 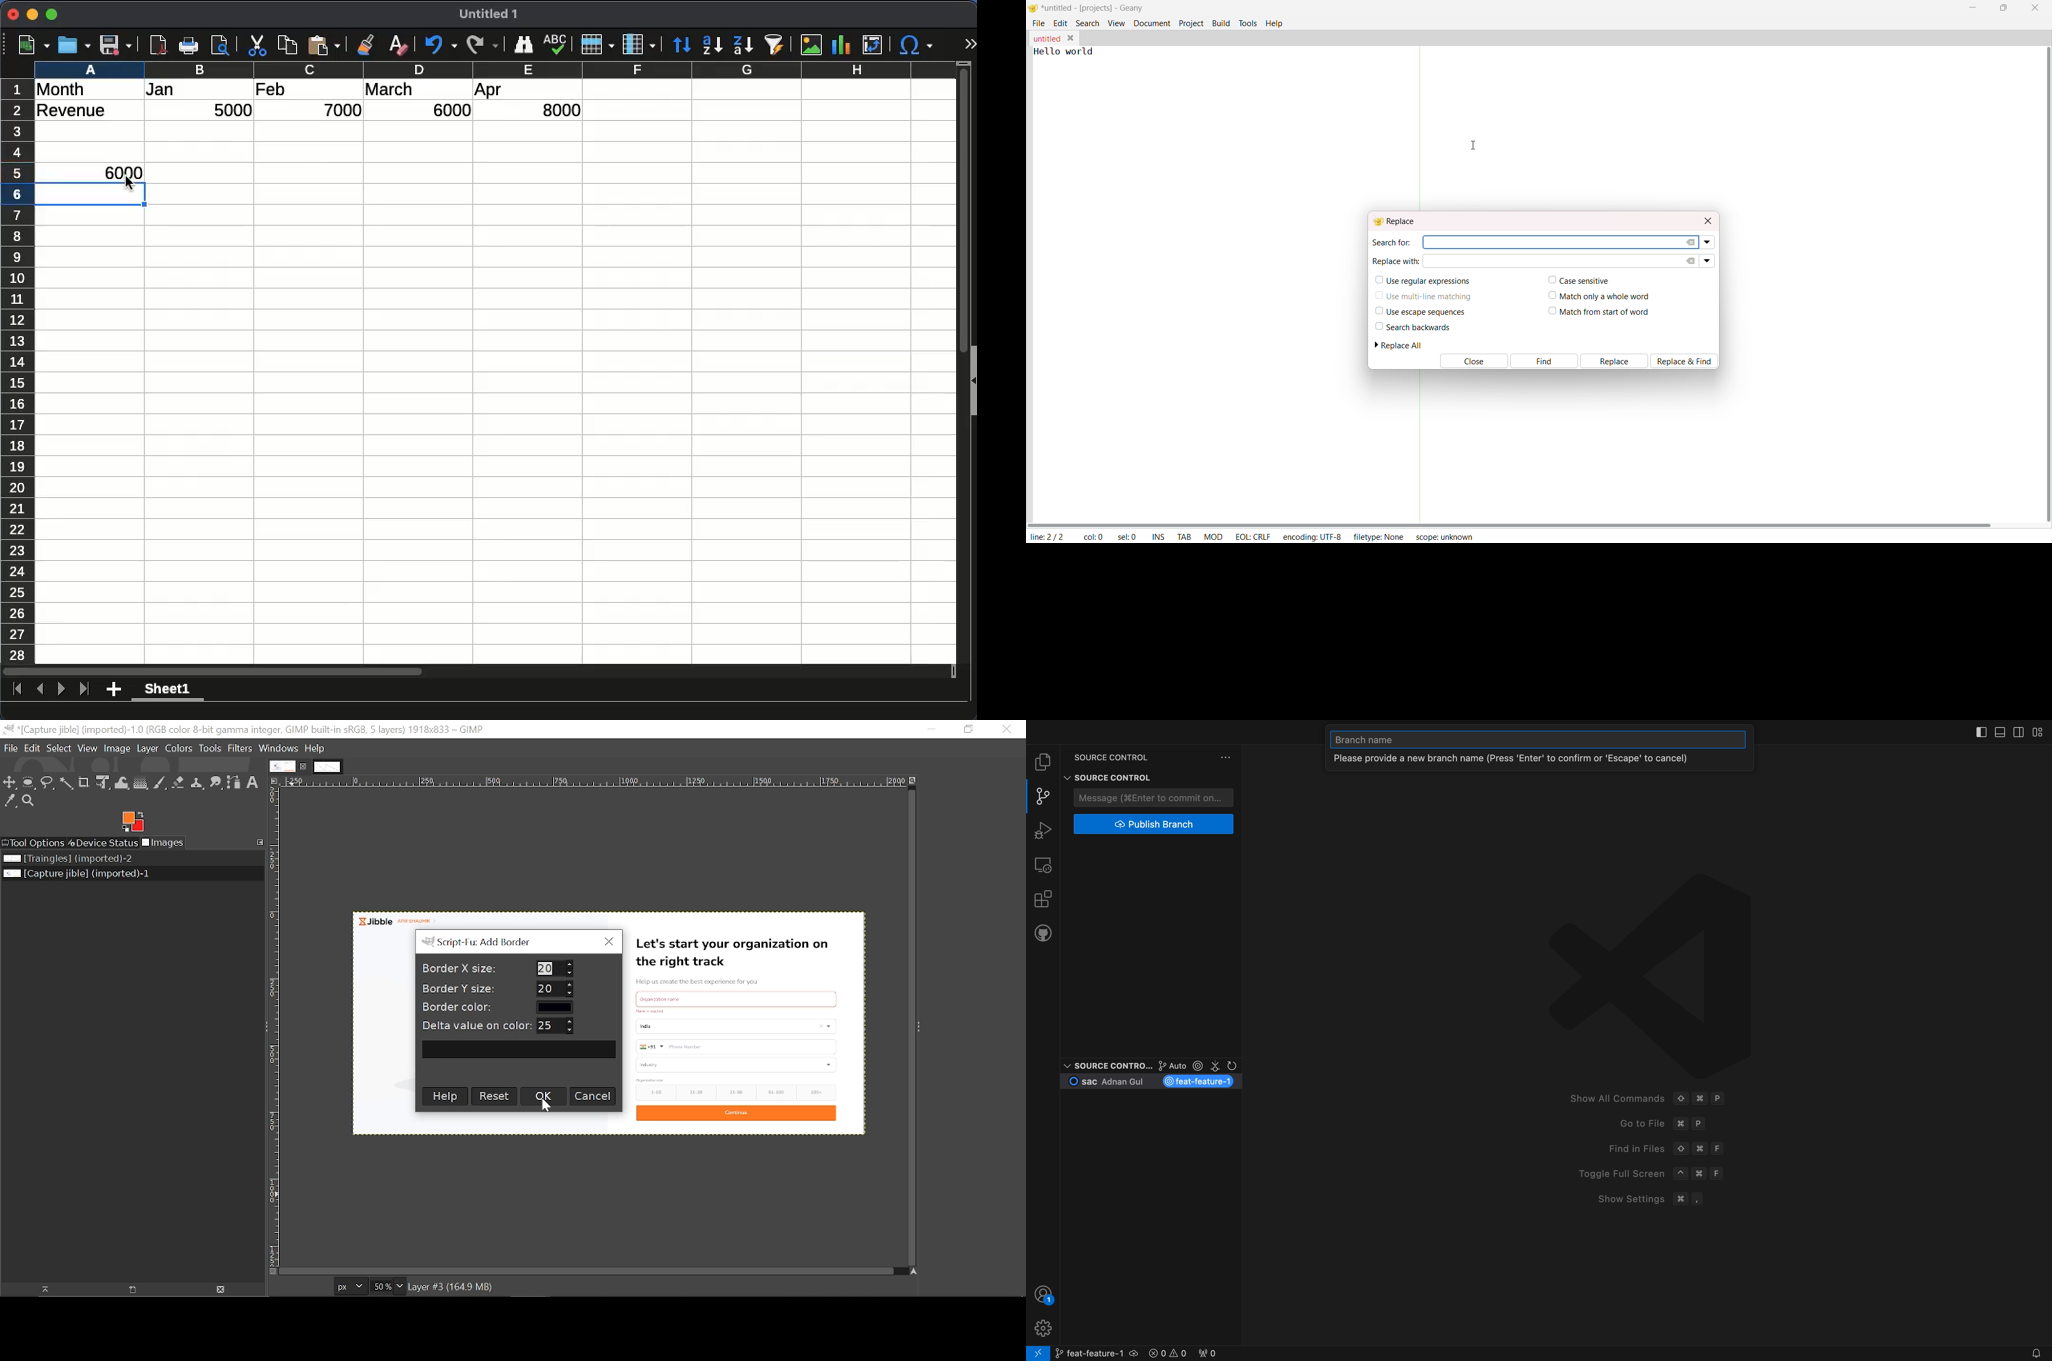 What do you see at coordinates (18, 689) in the screenshot?
I see `first sheet` at bounding box center [18, 689].